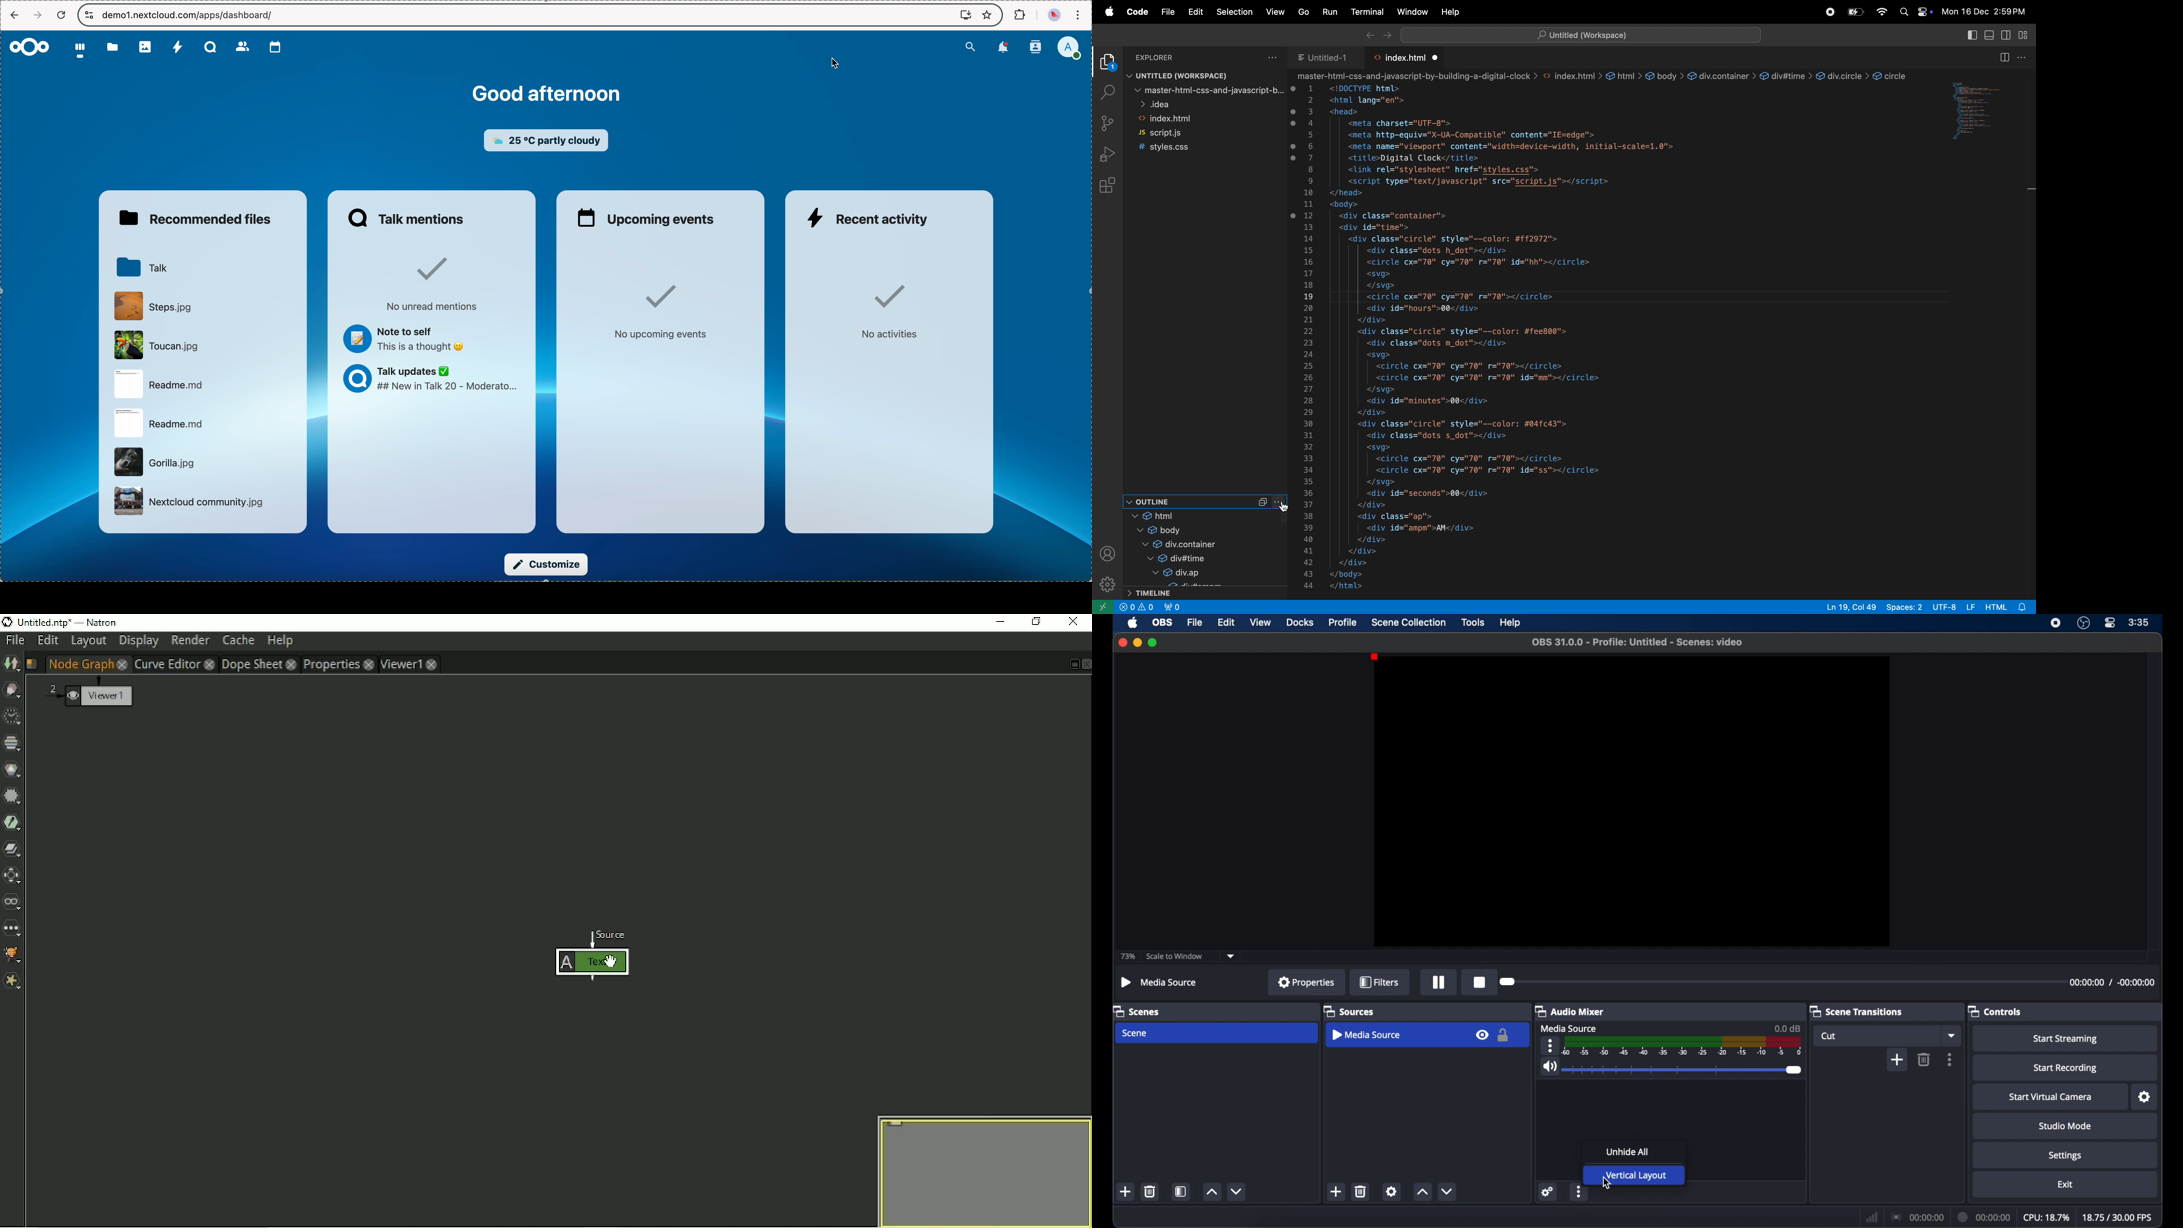 The height and width of the screenshot is (1232, 2184). Describe the element at coordinates (30, 46) in the screenshot. I see `Nextcloud` at that location.